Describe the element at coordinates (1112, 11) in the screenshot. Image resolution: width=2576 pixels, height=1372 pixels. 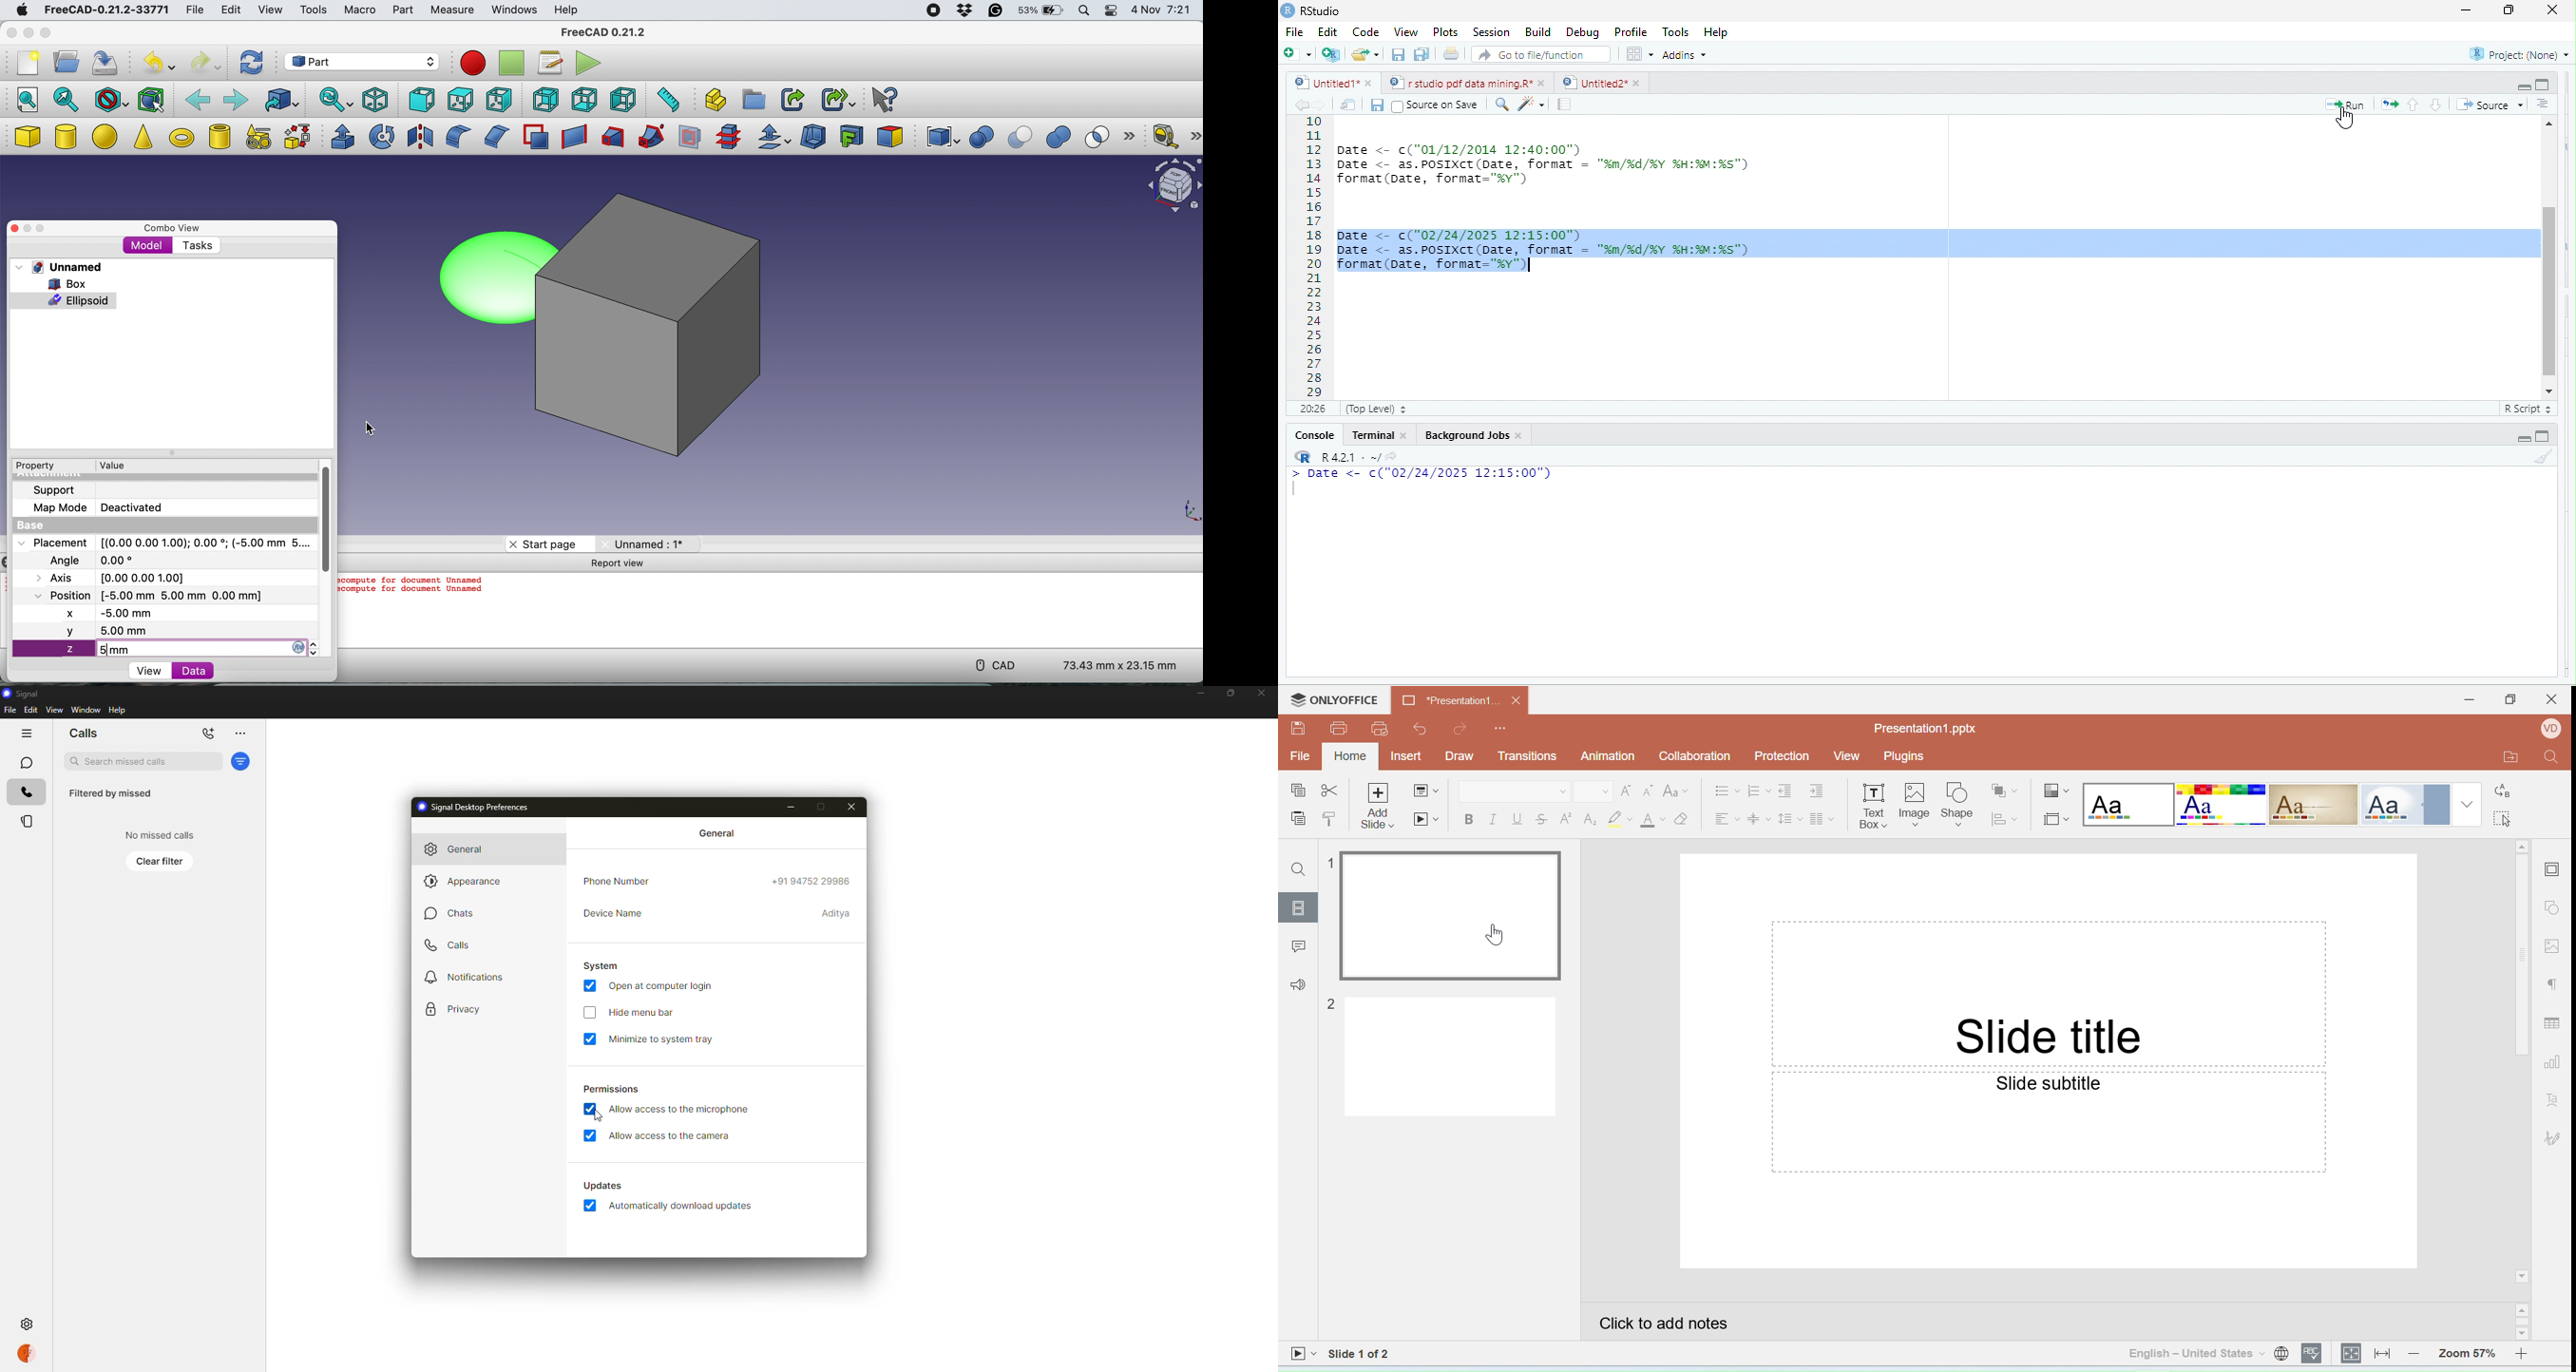
I see `control center` at that location.